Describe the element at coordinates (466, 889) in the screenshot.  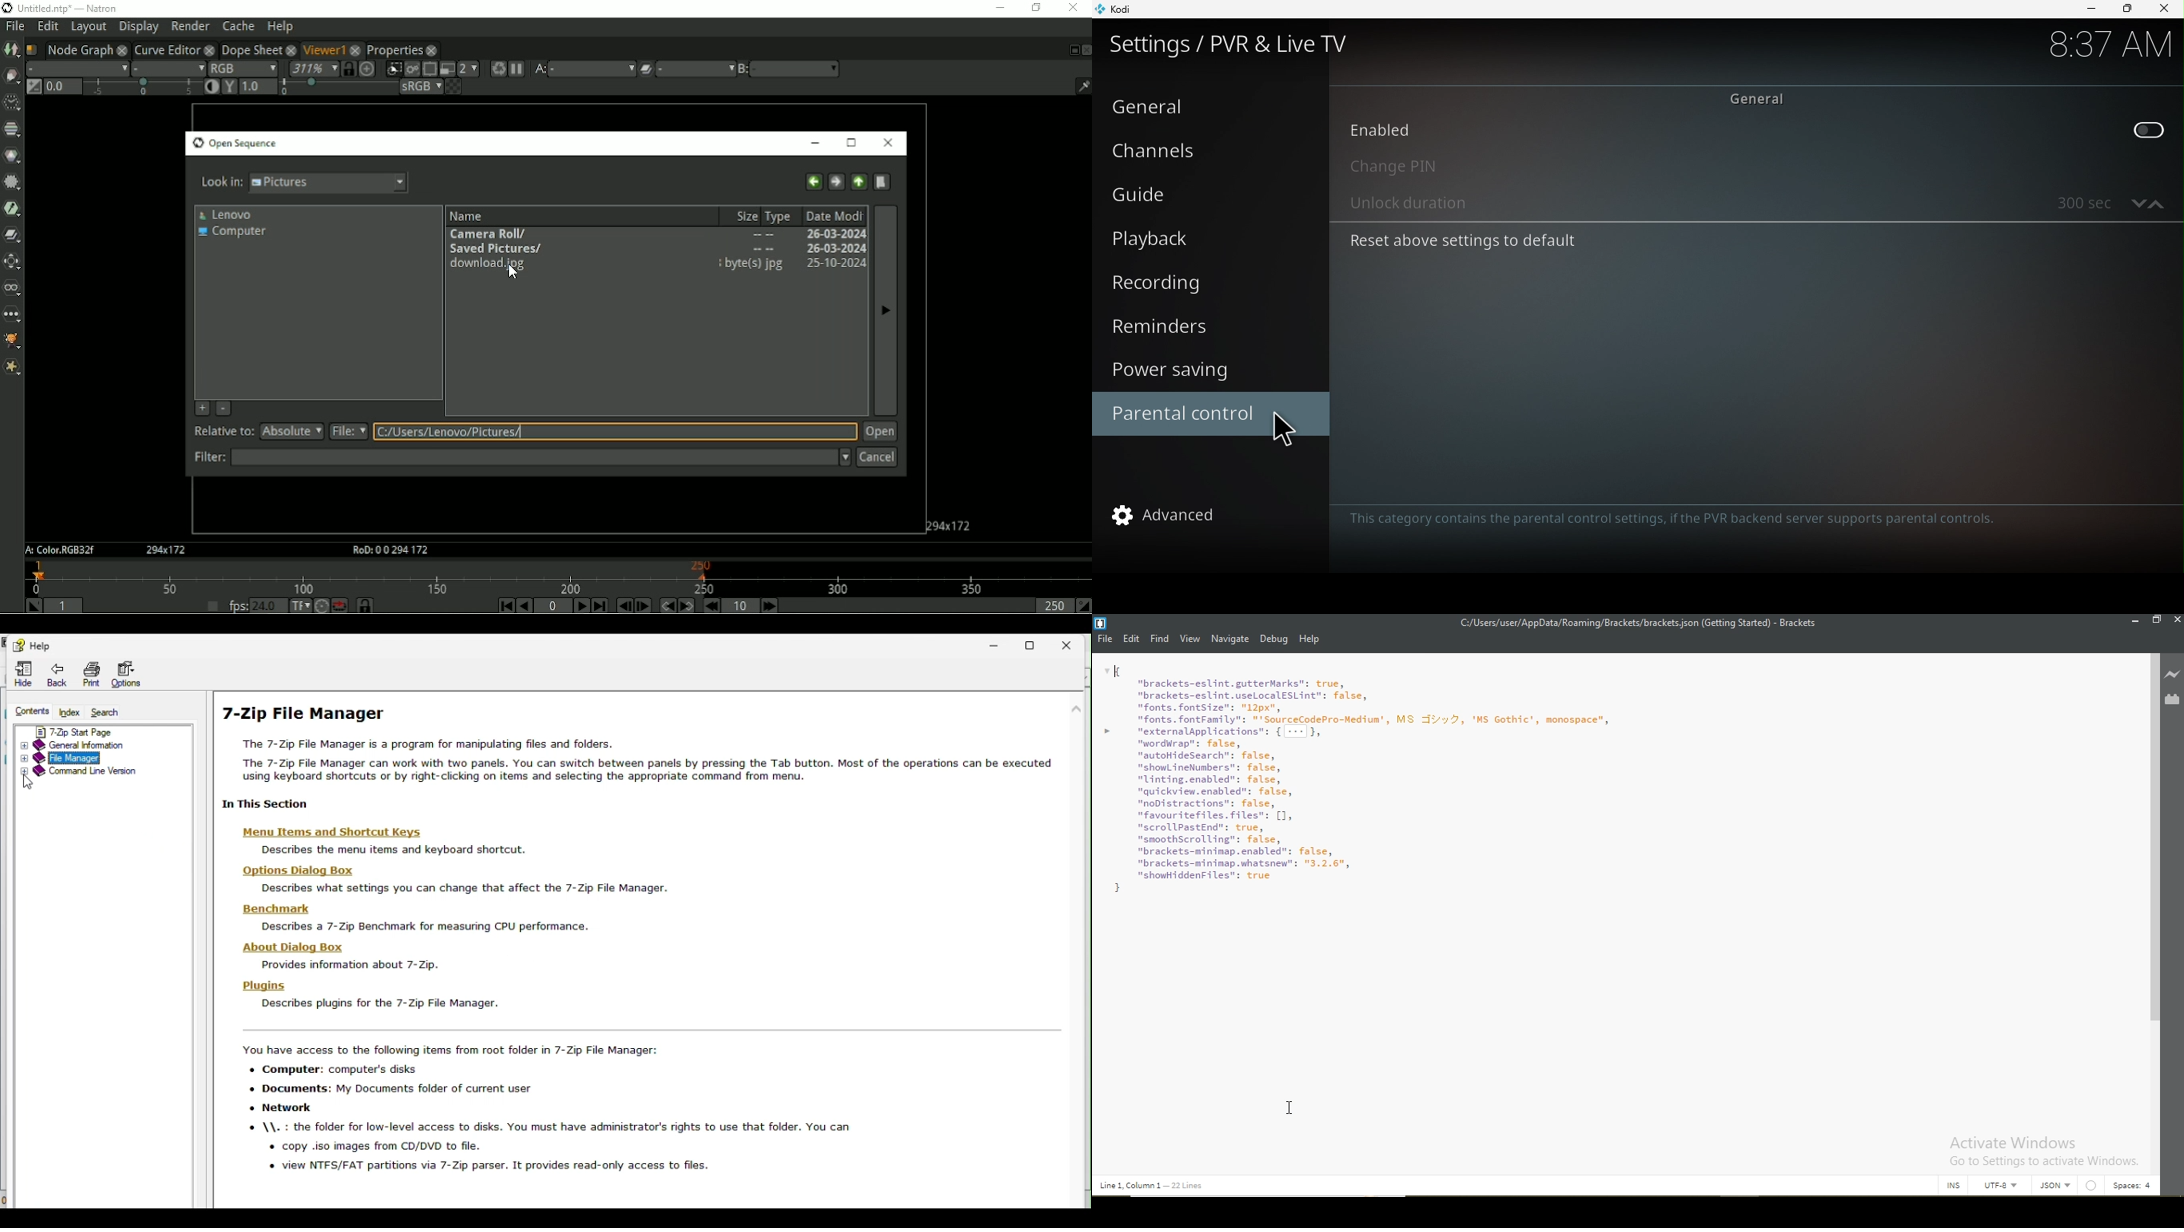
I see `description text` at that location.